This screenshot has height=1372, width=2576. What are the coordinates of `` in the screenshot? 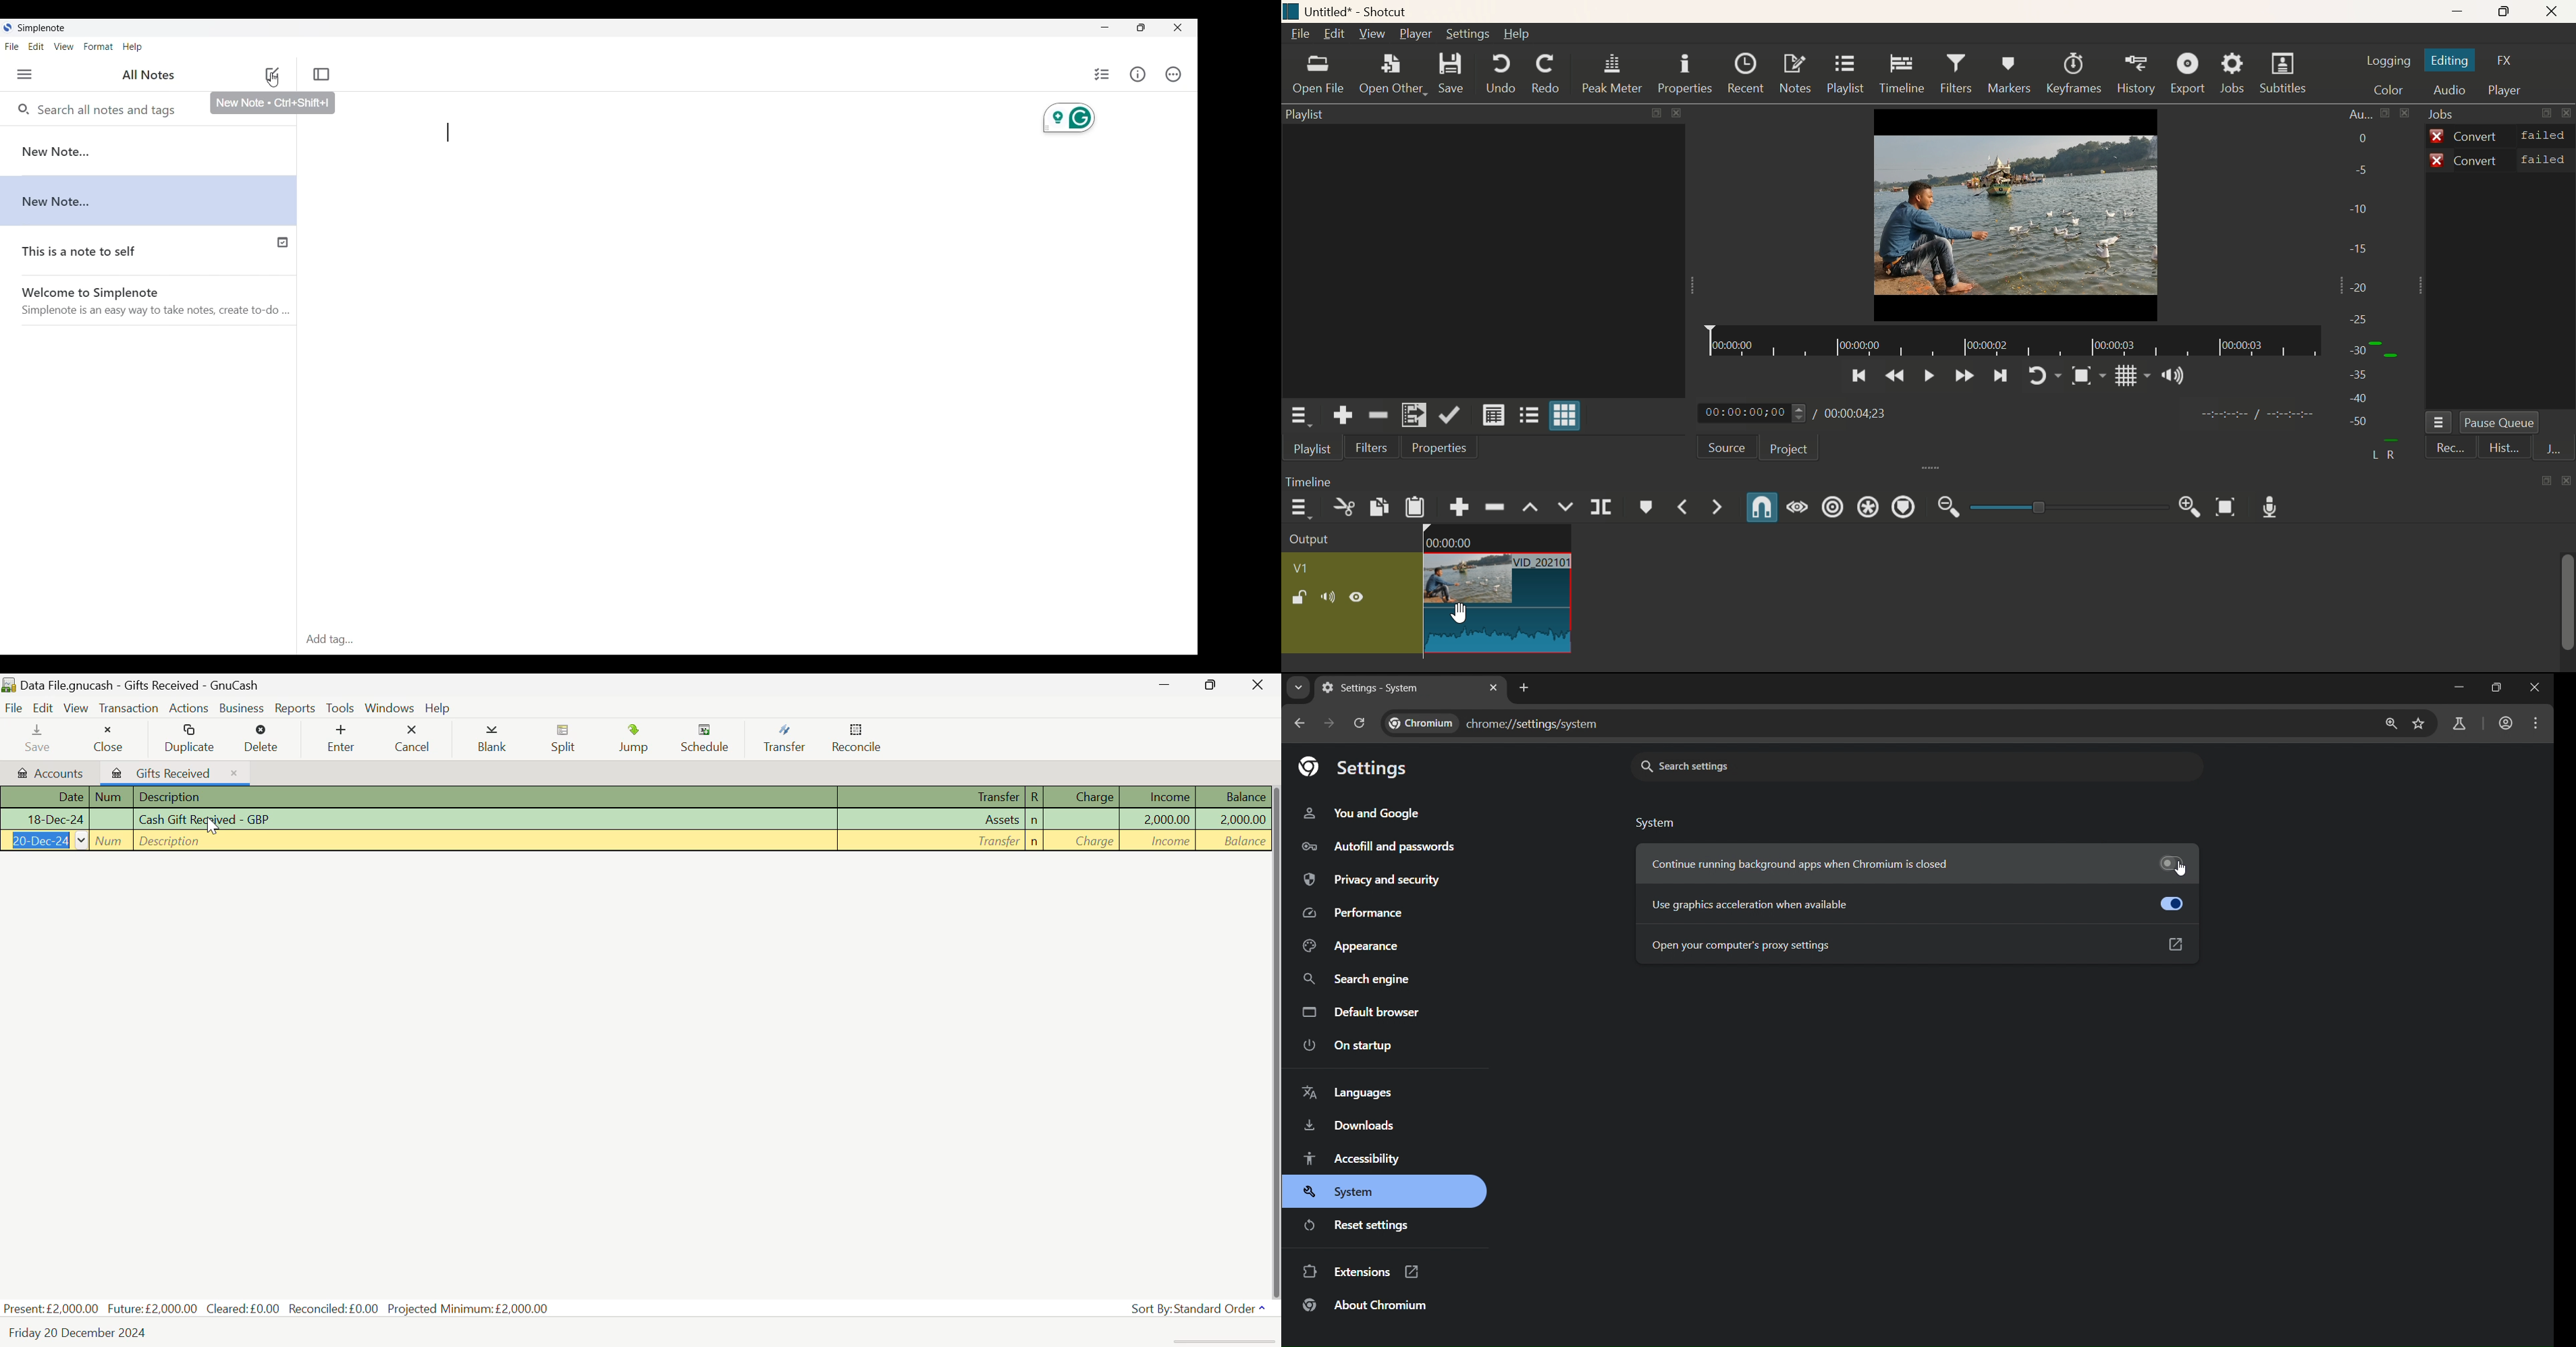 It's located at (1950, 506).